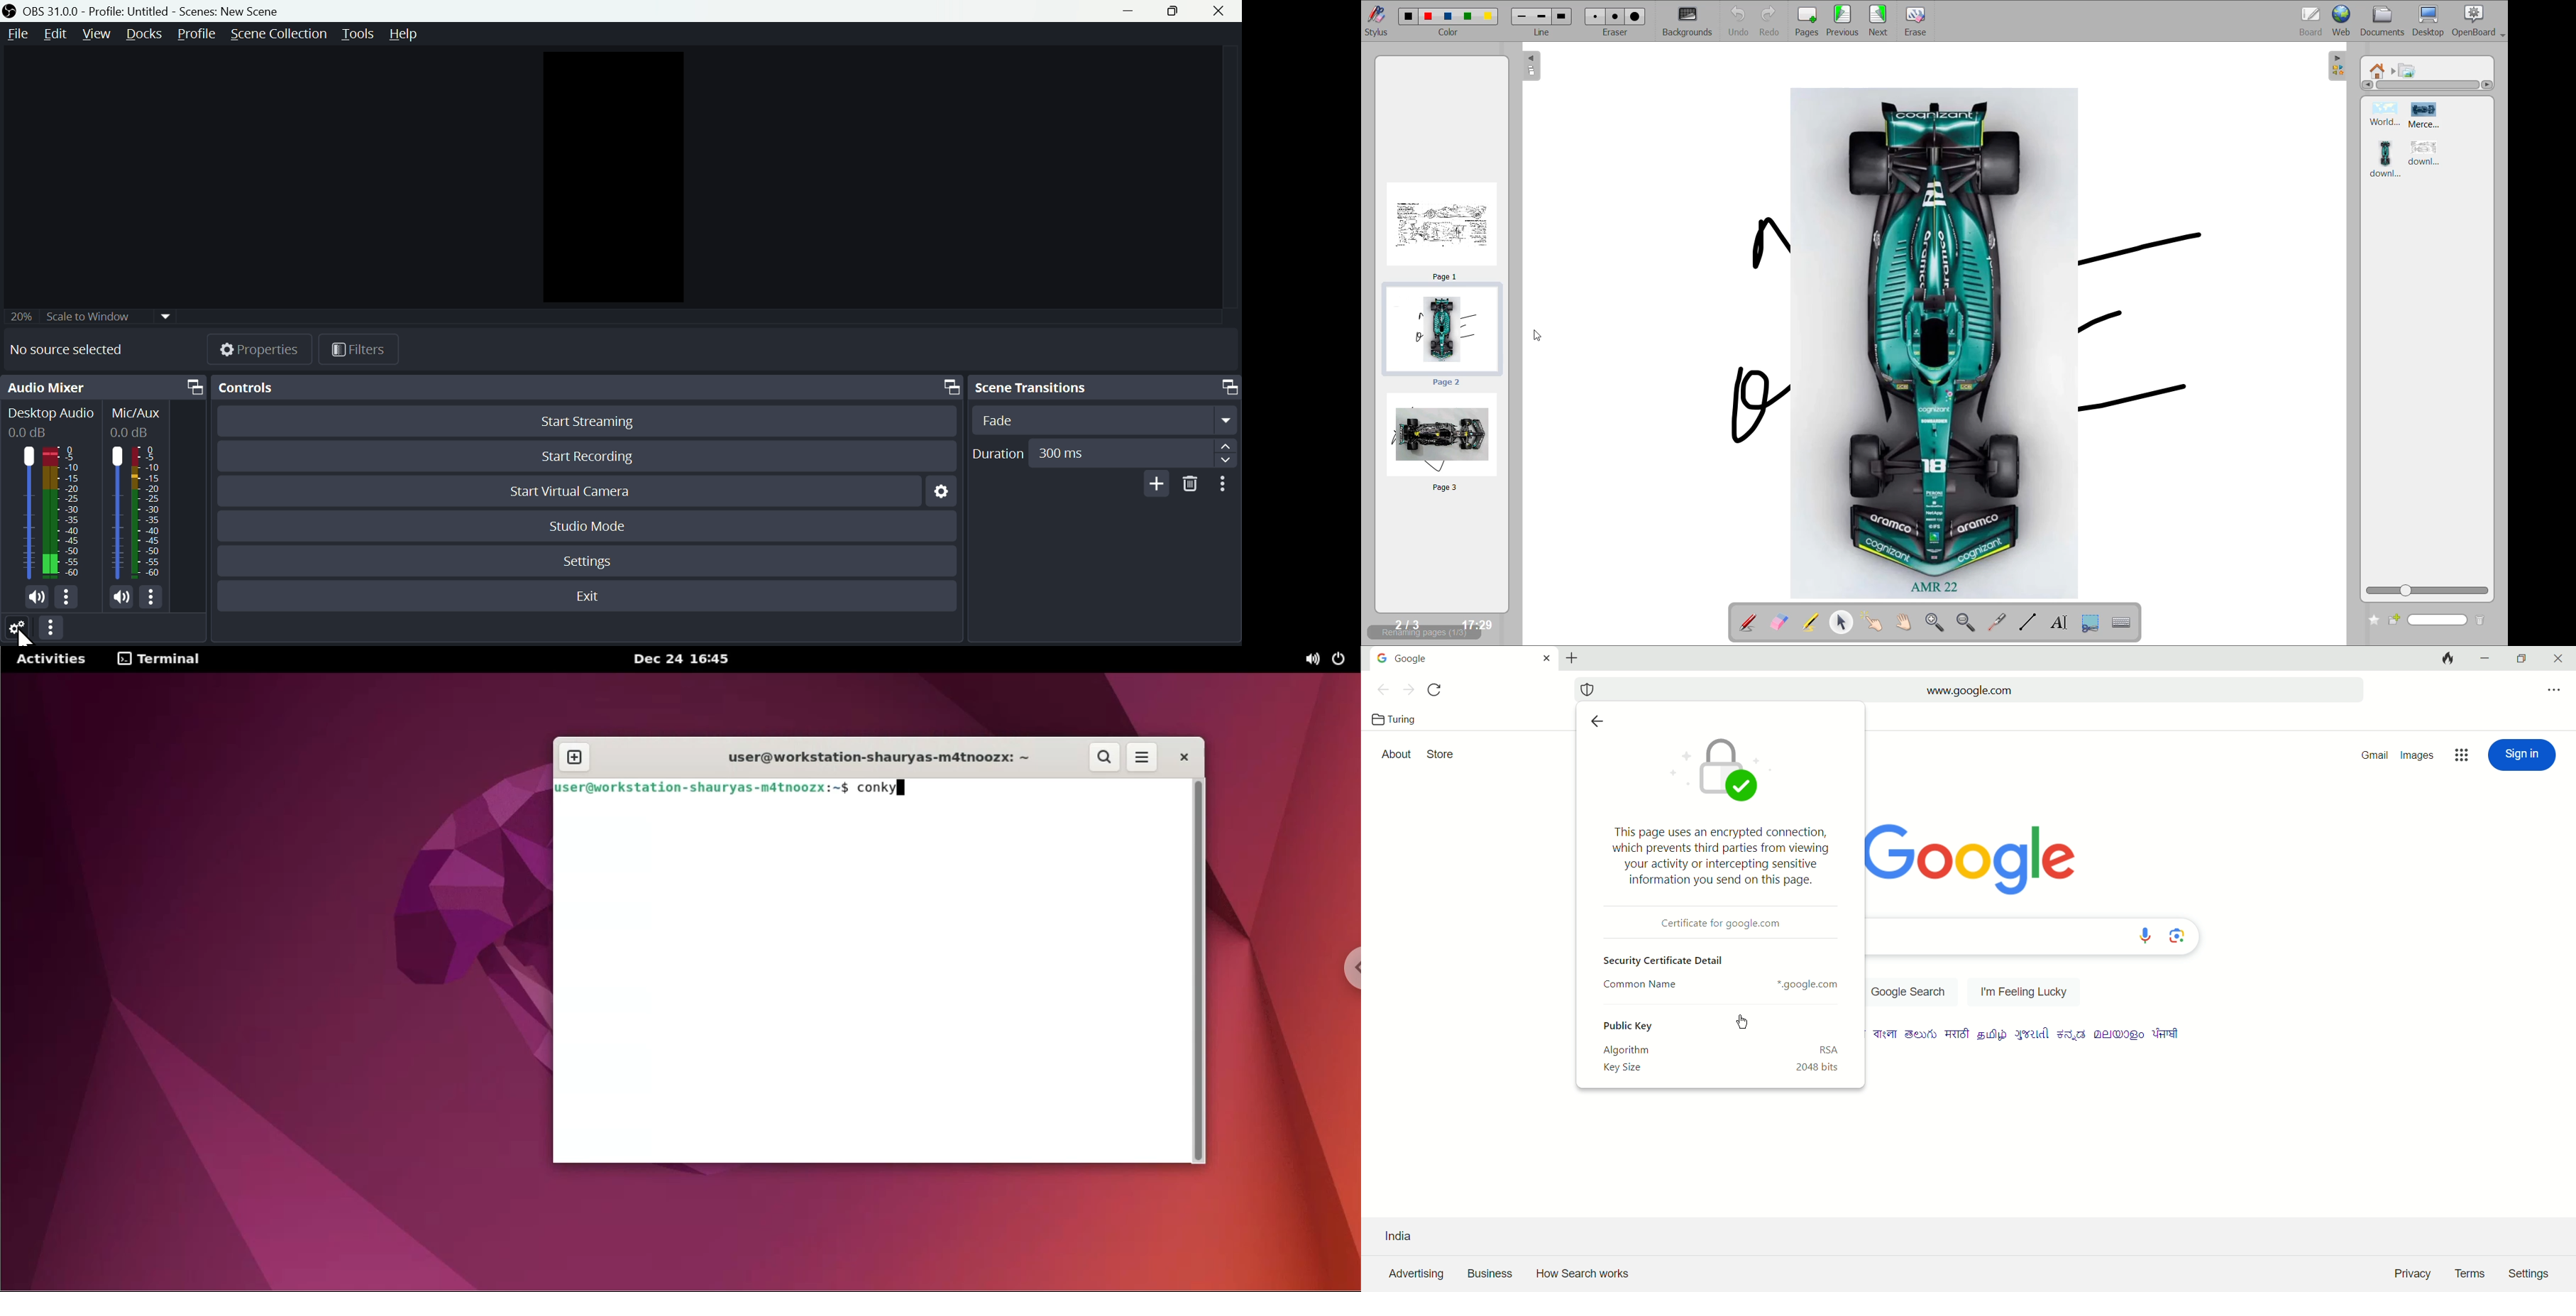 This screenshot has height=1316, width=2576. I want to click on refersh, so click(1438, 690).